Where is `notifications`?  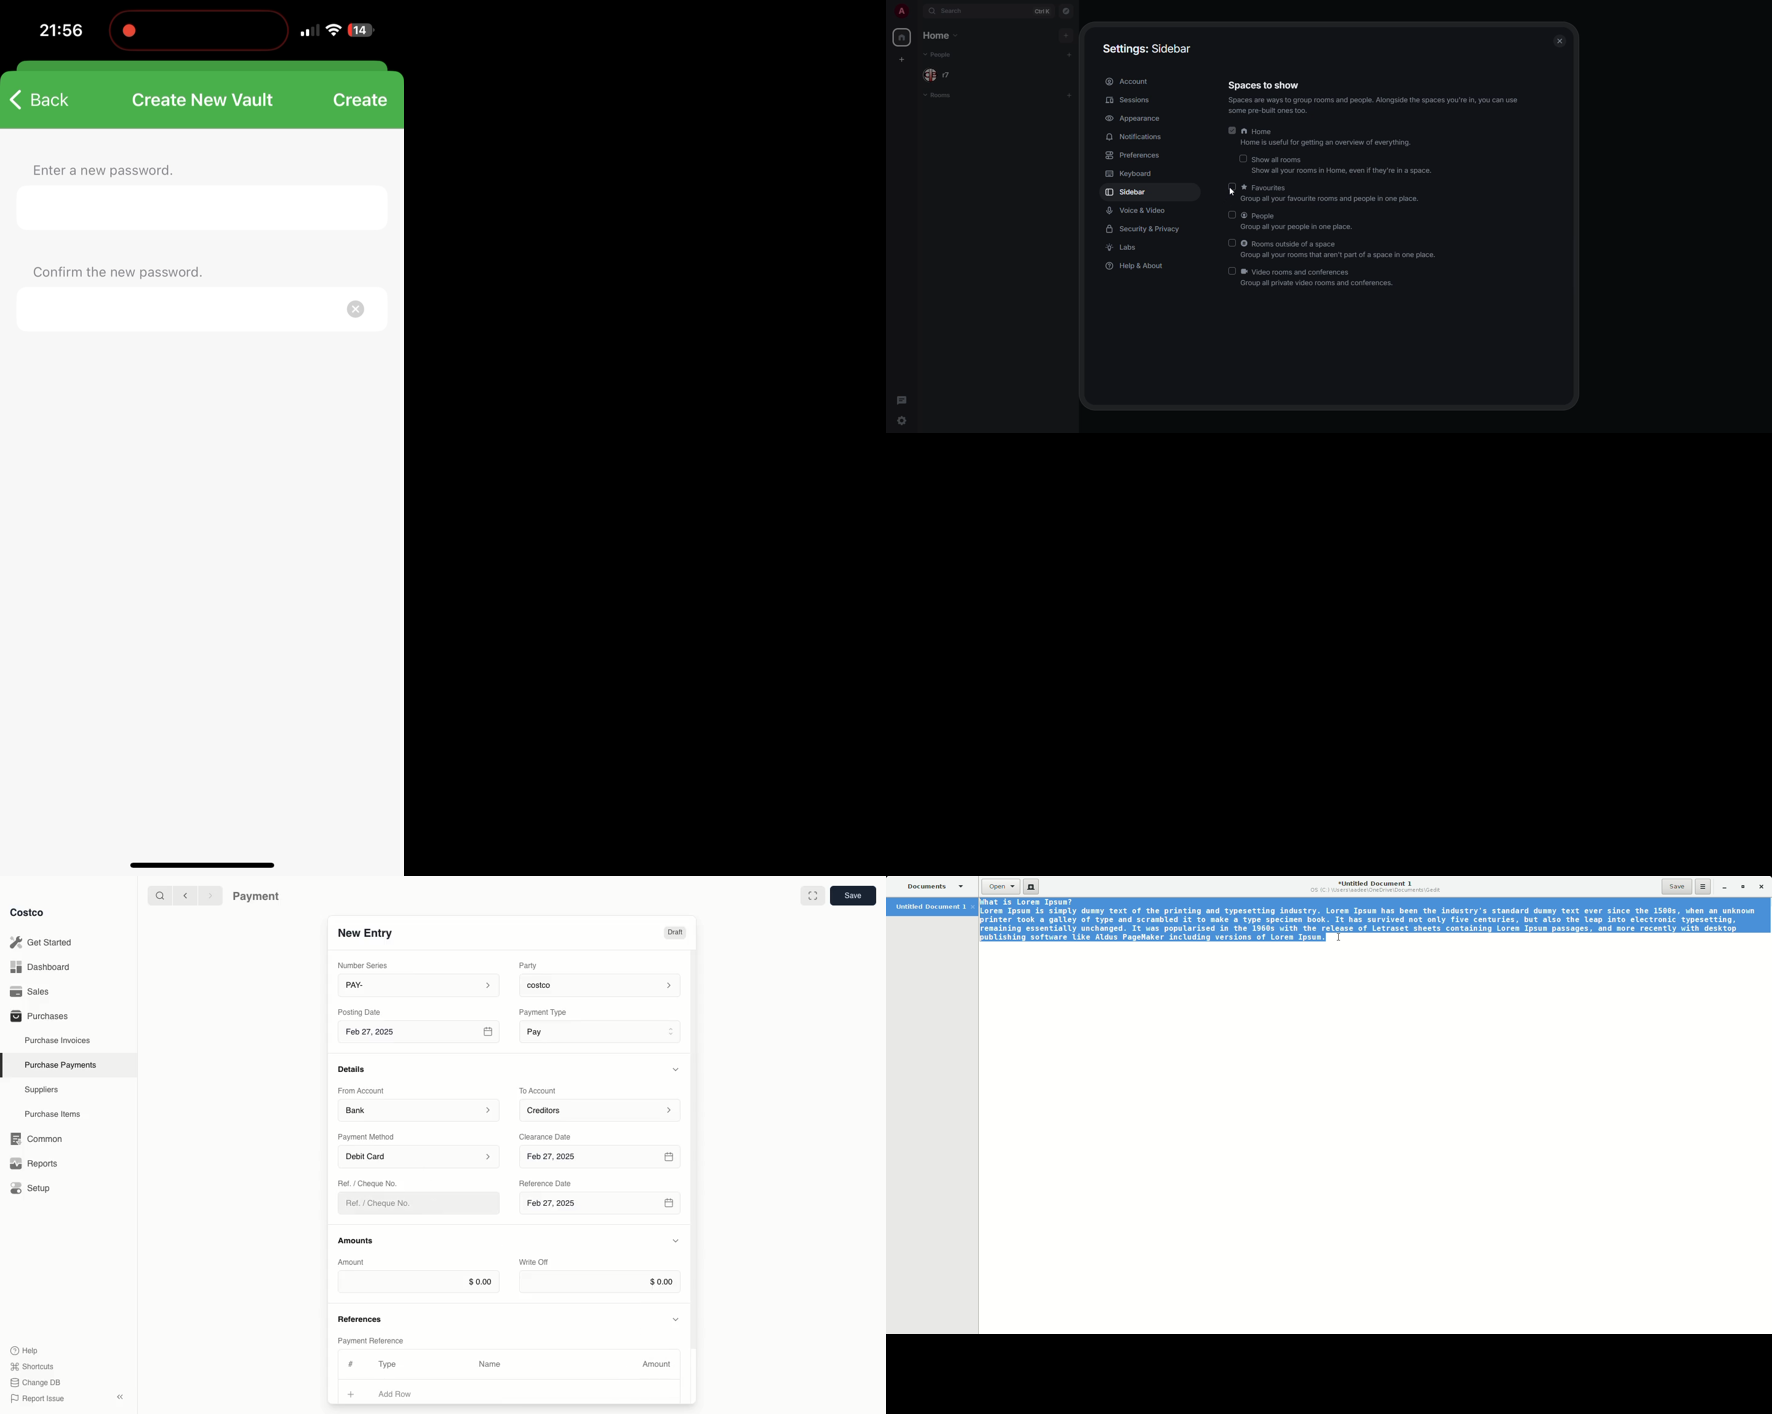
notifications is located at coordinates (1133, 137).